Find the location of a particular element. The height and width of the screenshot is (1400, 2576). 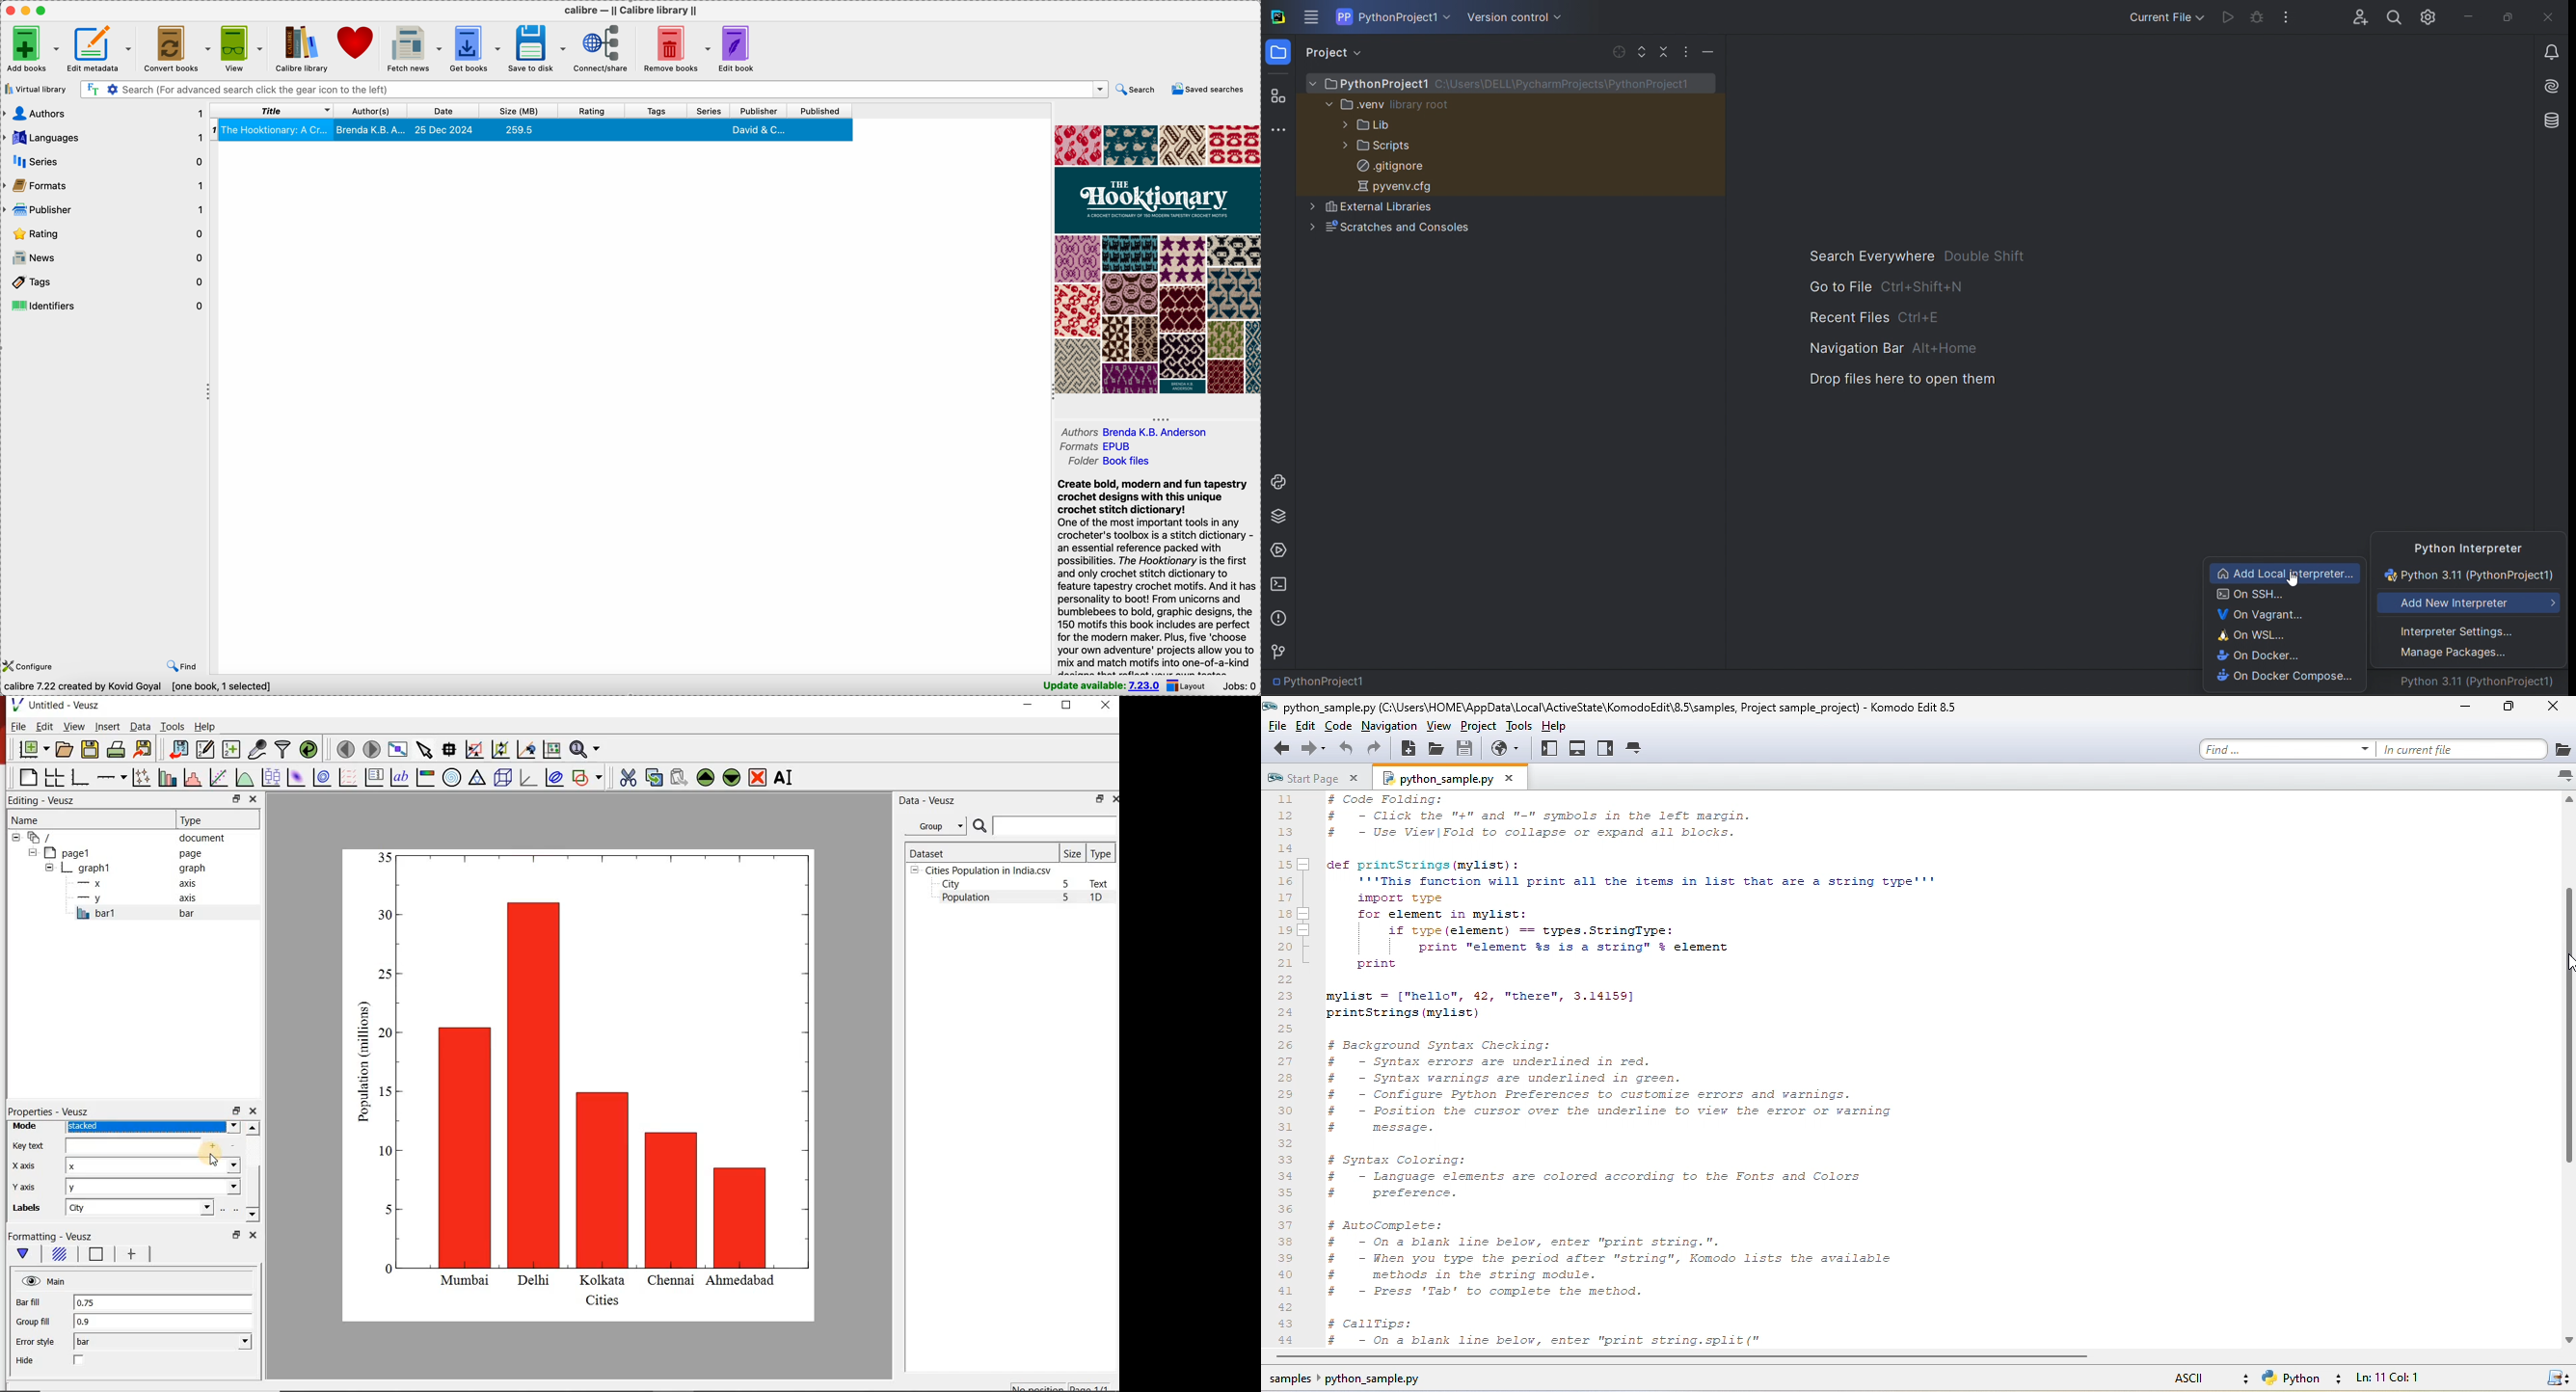

help is located at coordinates (1561, 726).